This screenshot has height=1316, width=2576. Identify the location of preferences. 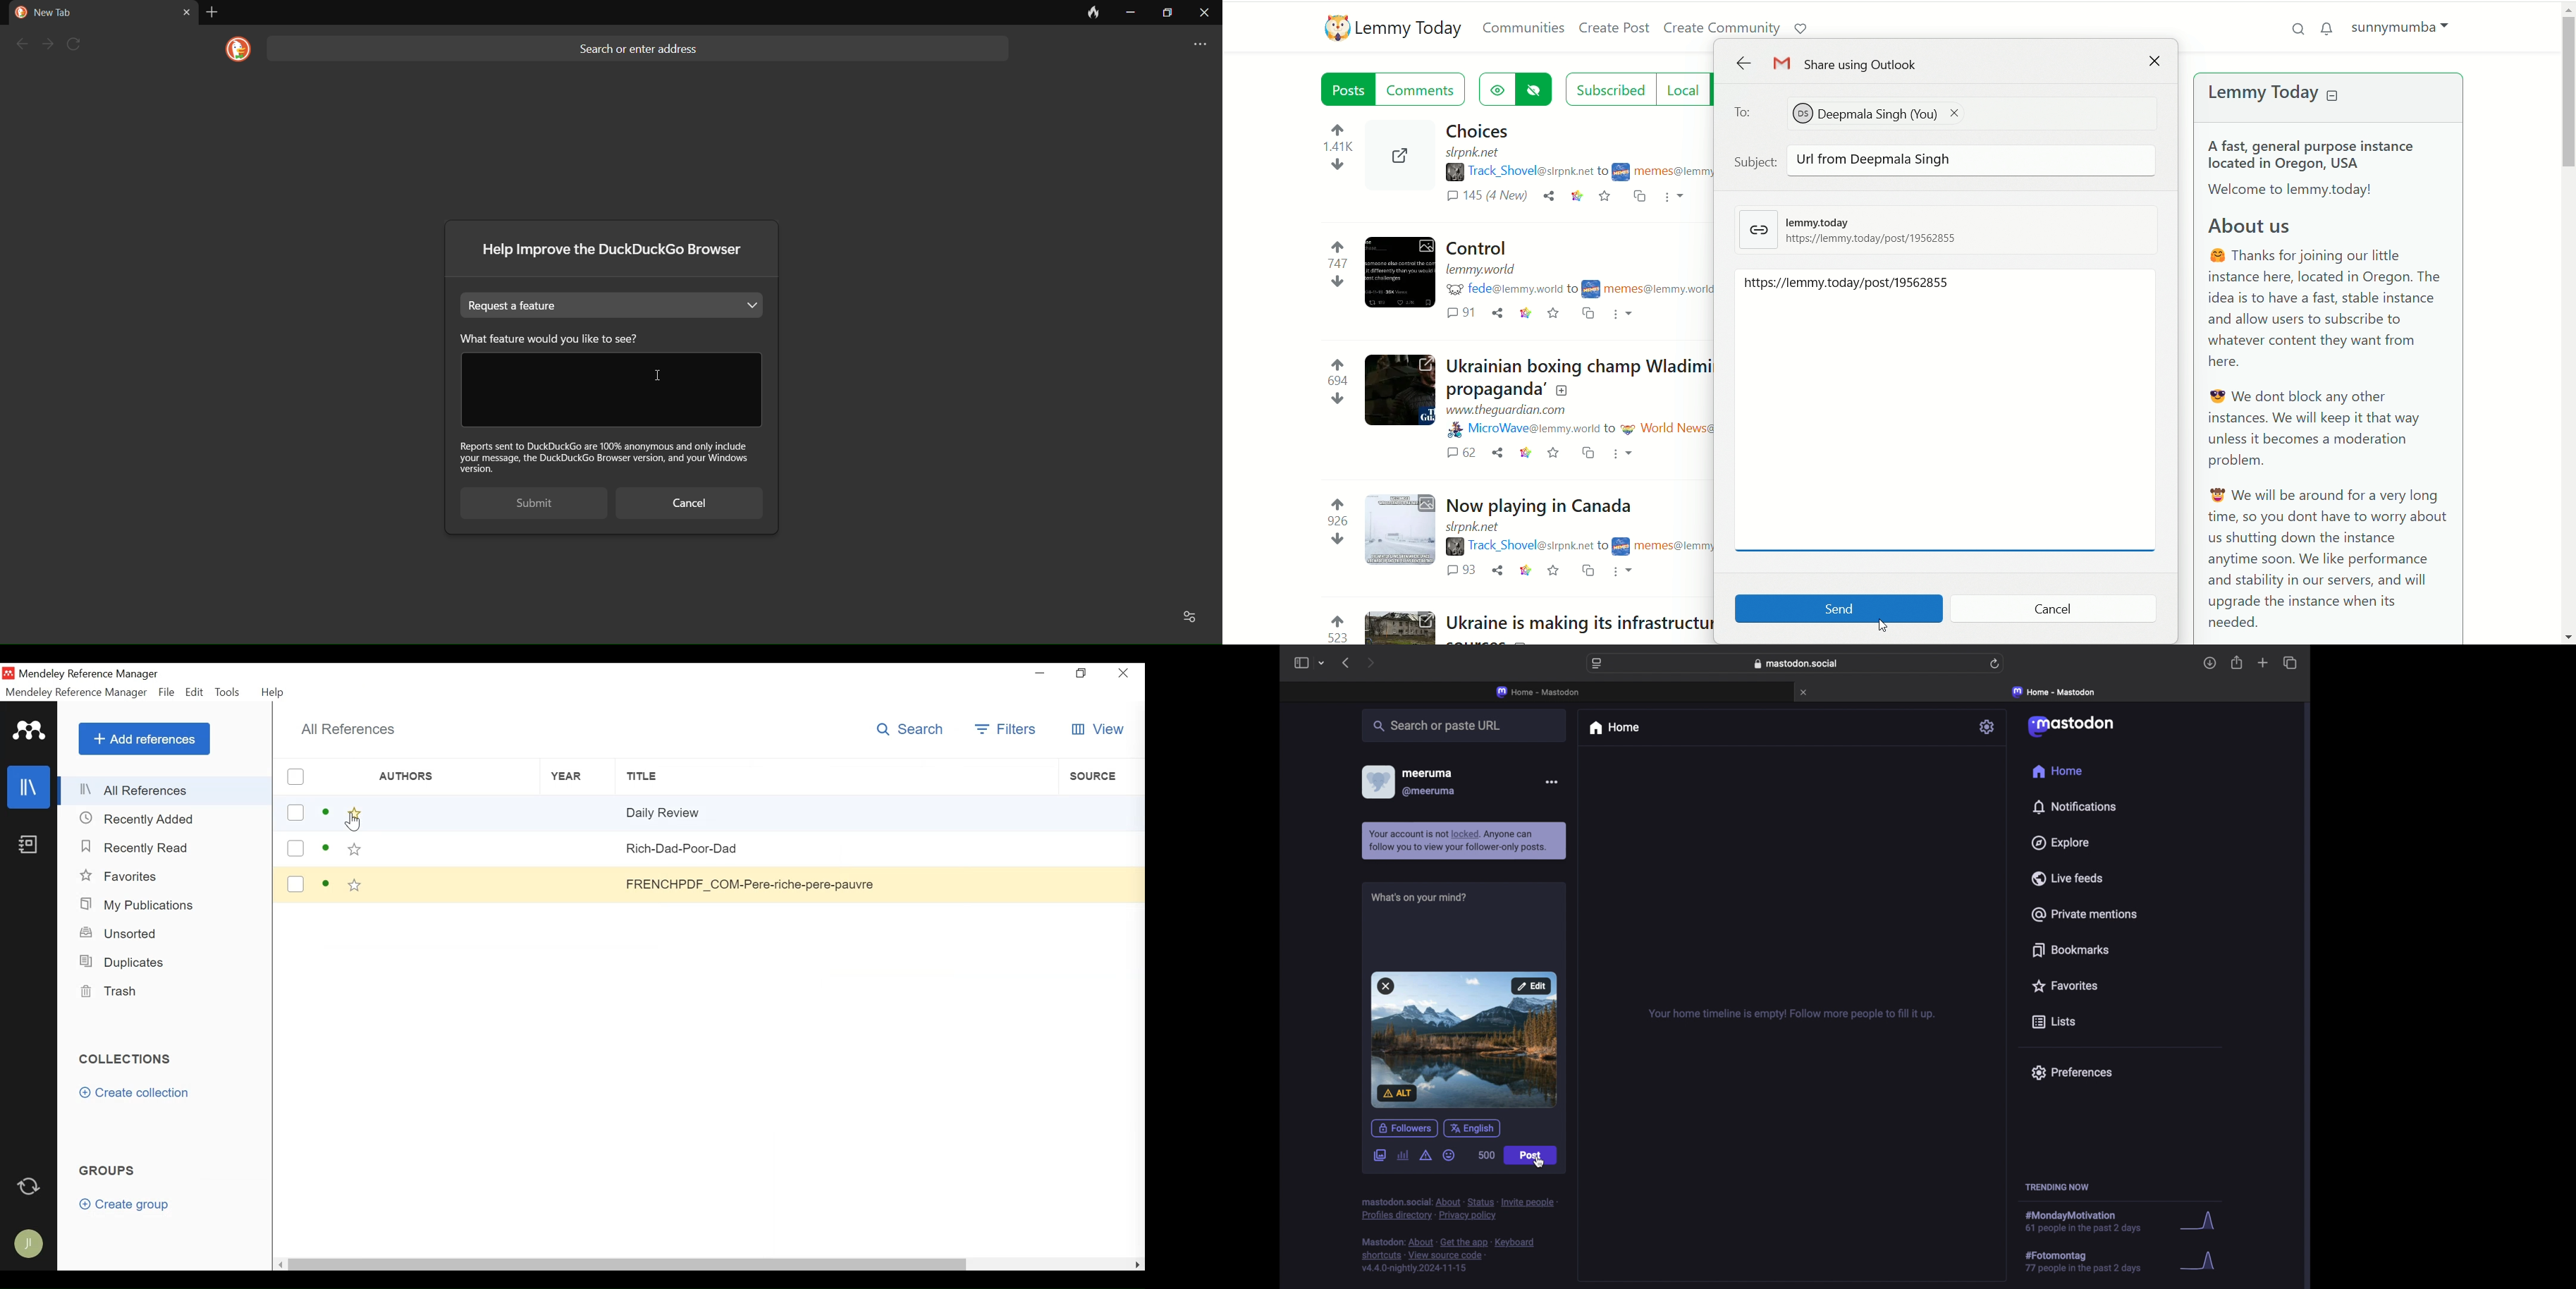
(2073, 1073).